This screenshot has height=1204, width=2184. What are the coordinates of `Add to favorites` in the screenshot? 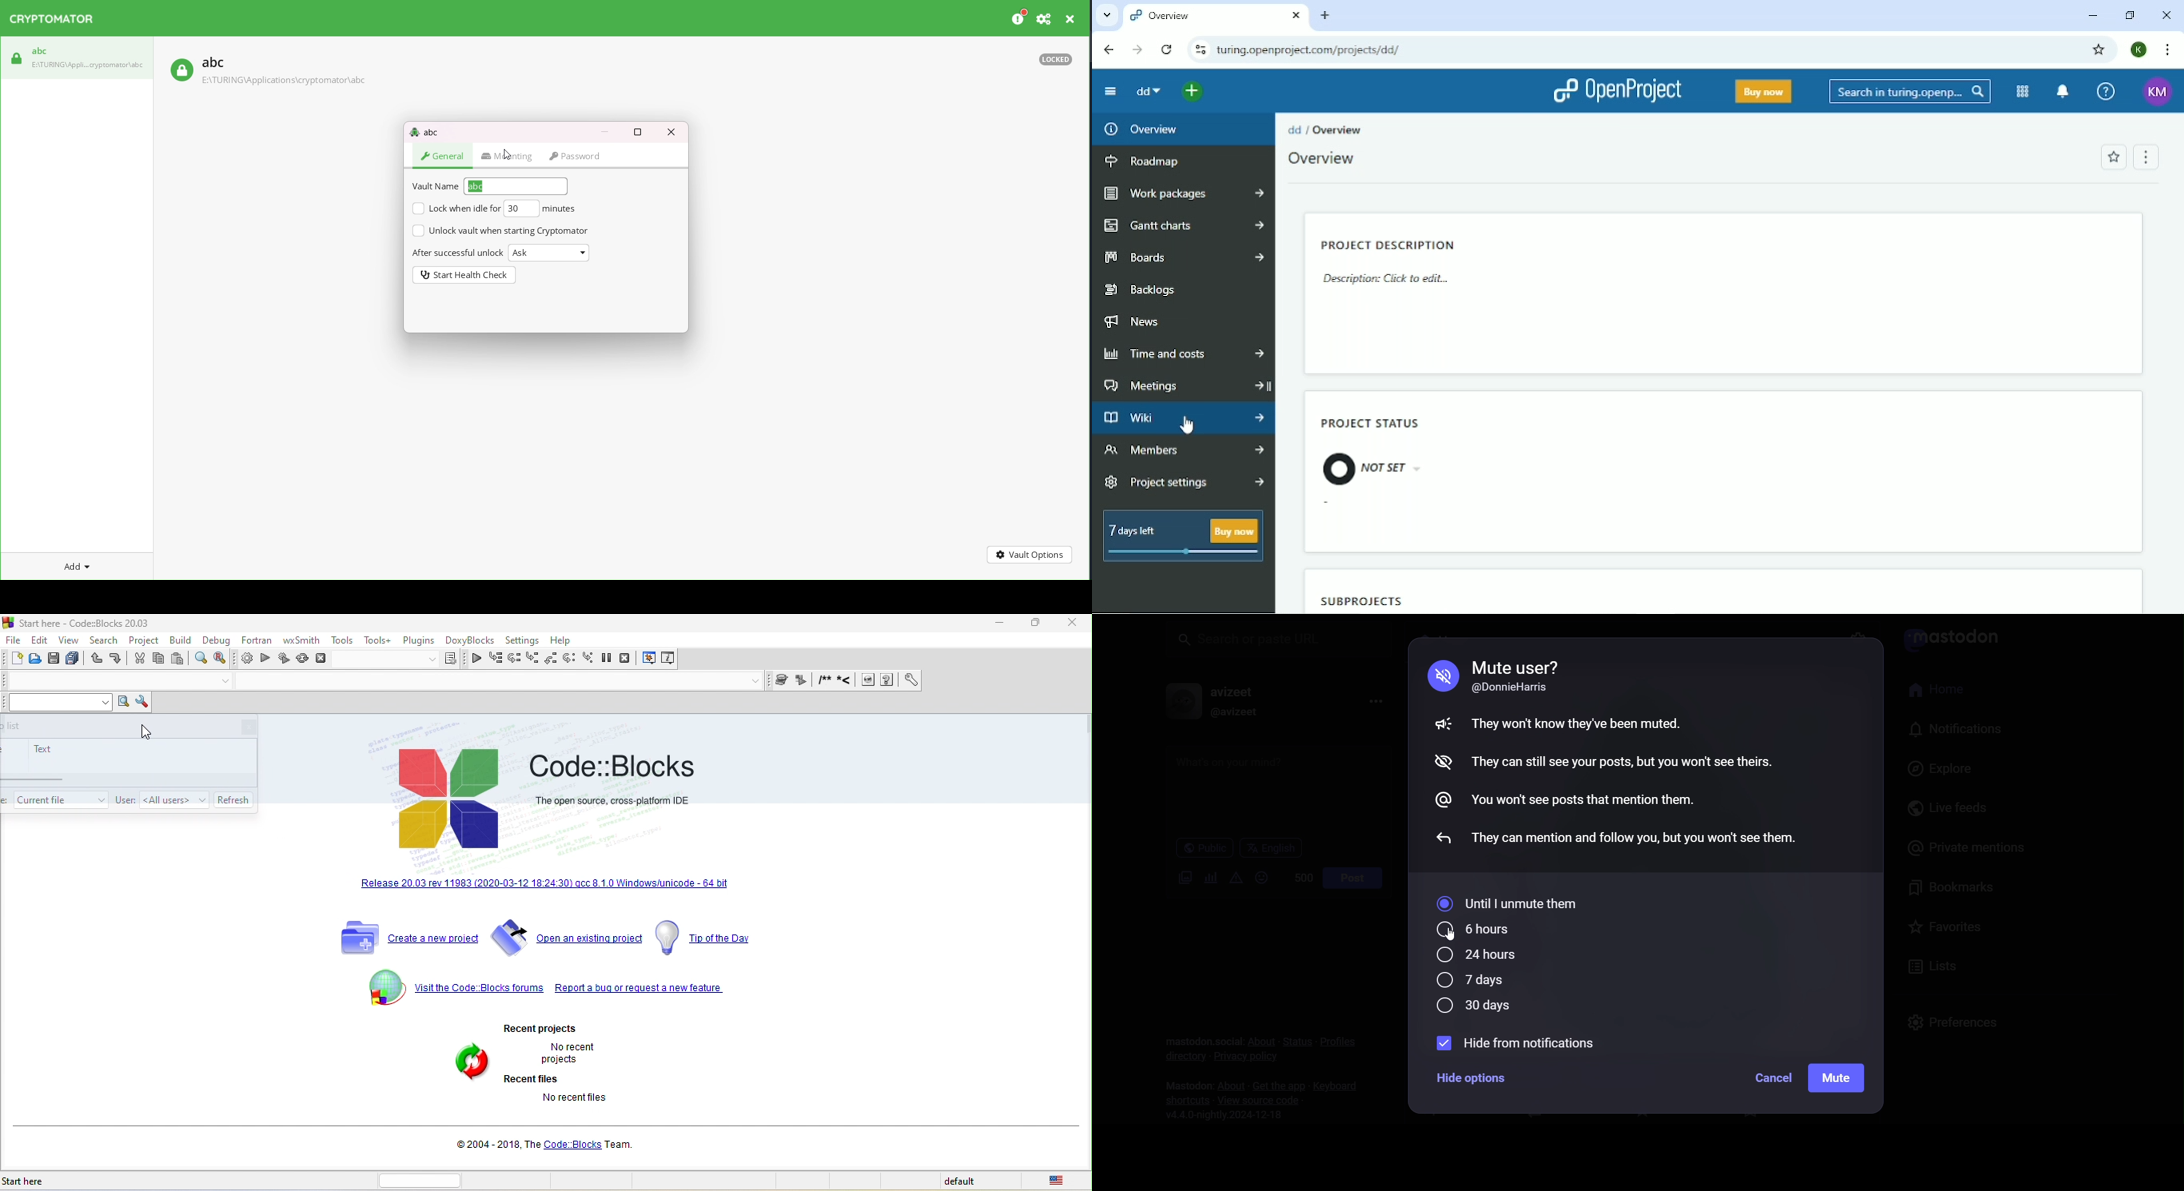 It's located at (2112, 156).